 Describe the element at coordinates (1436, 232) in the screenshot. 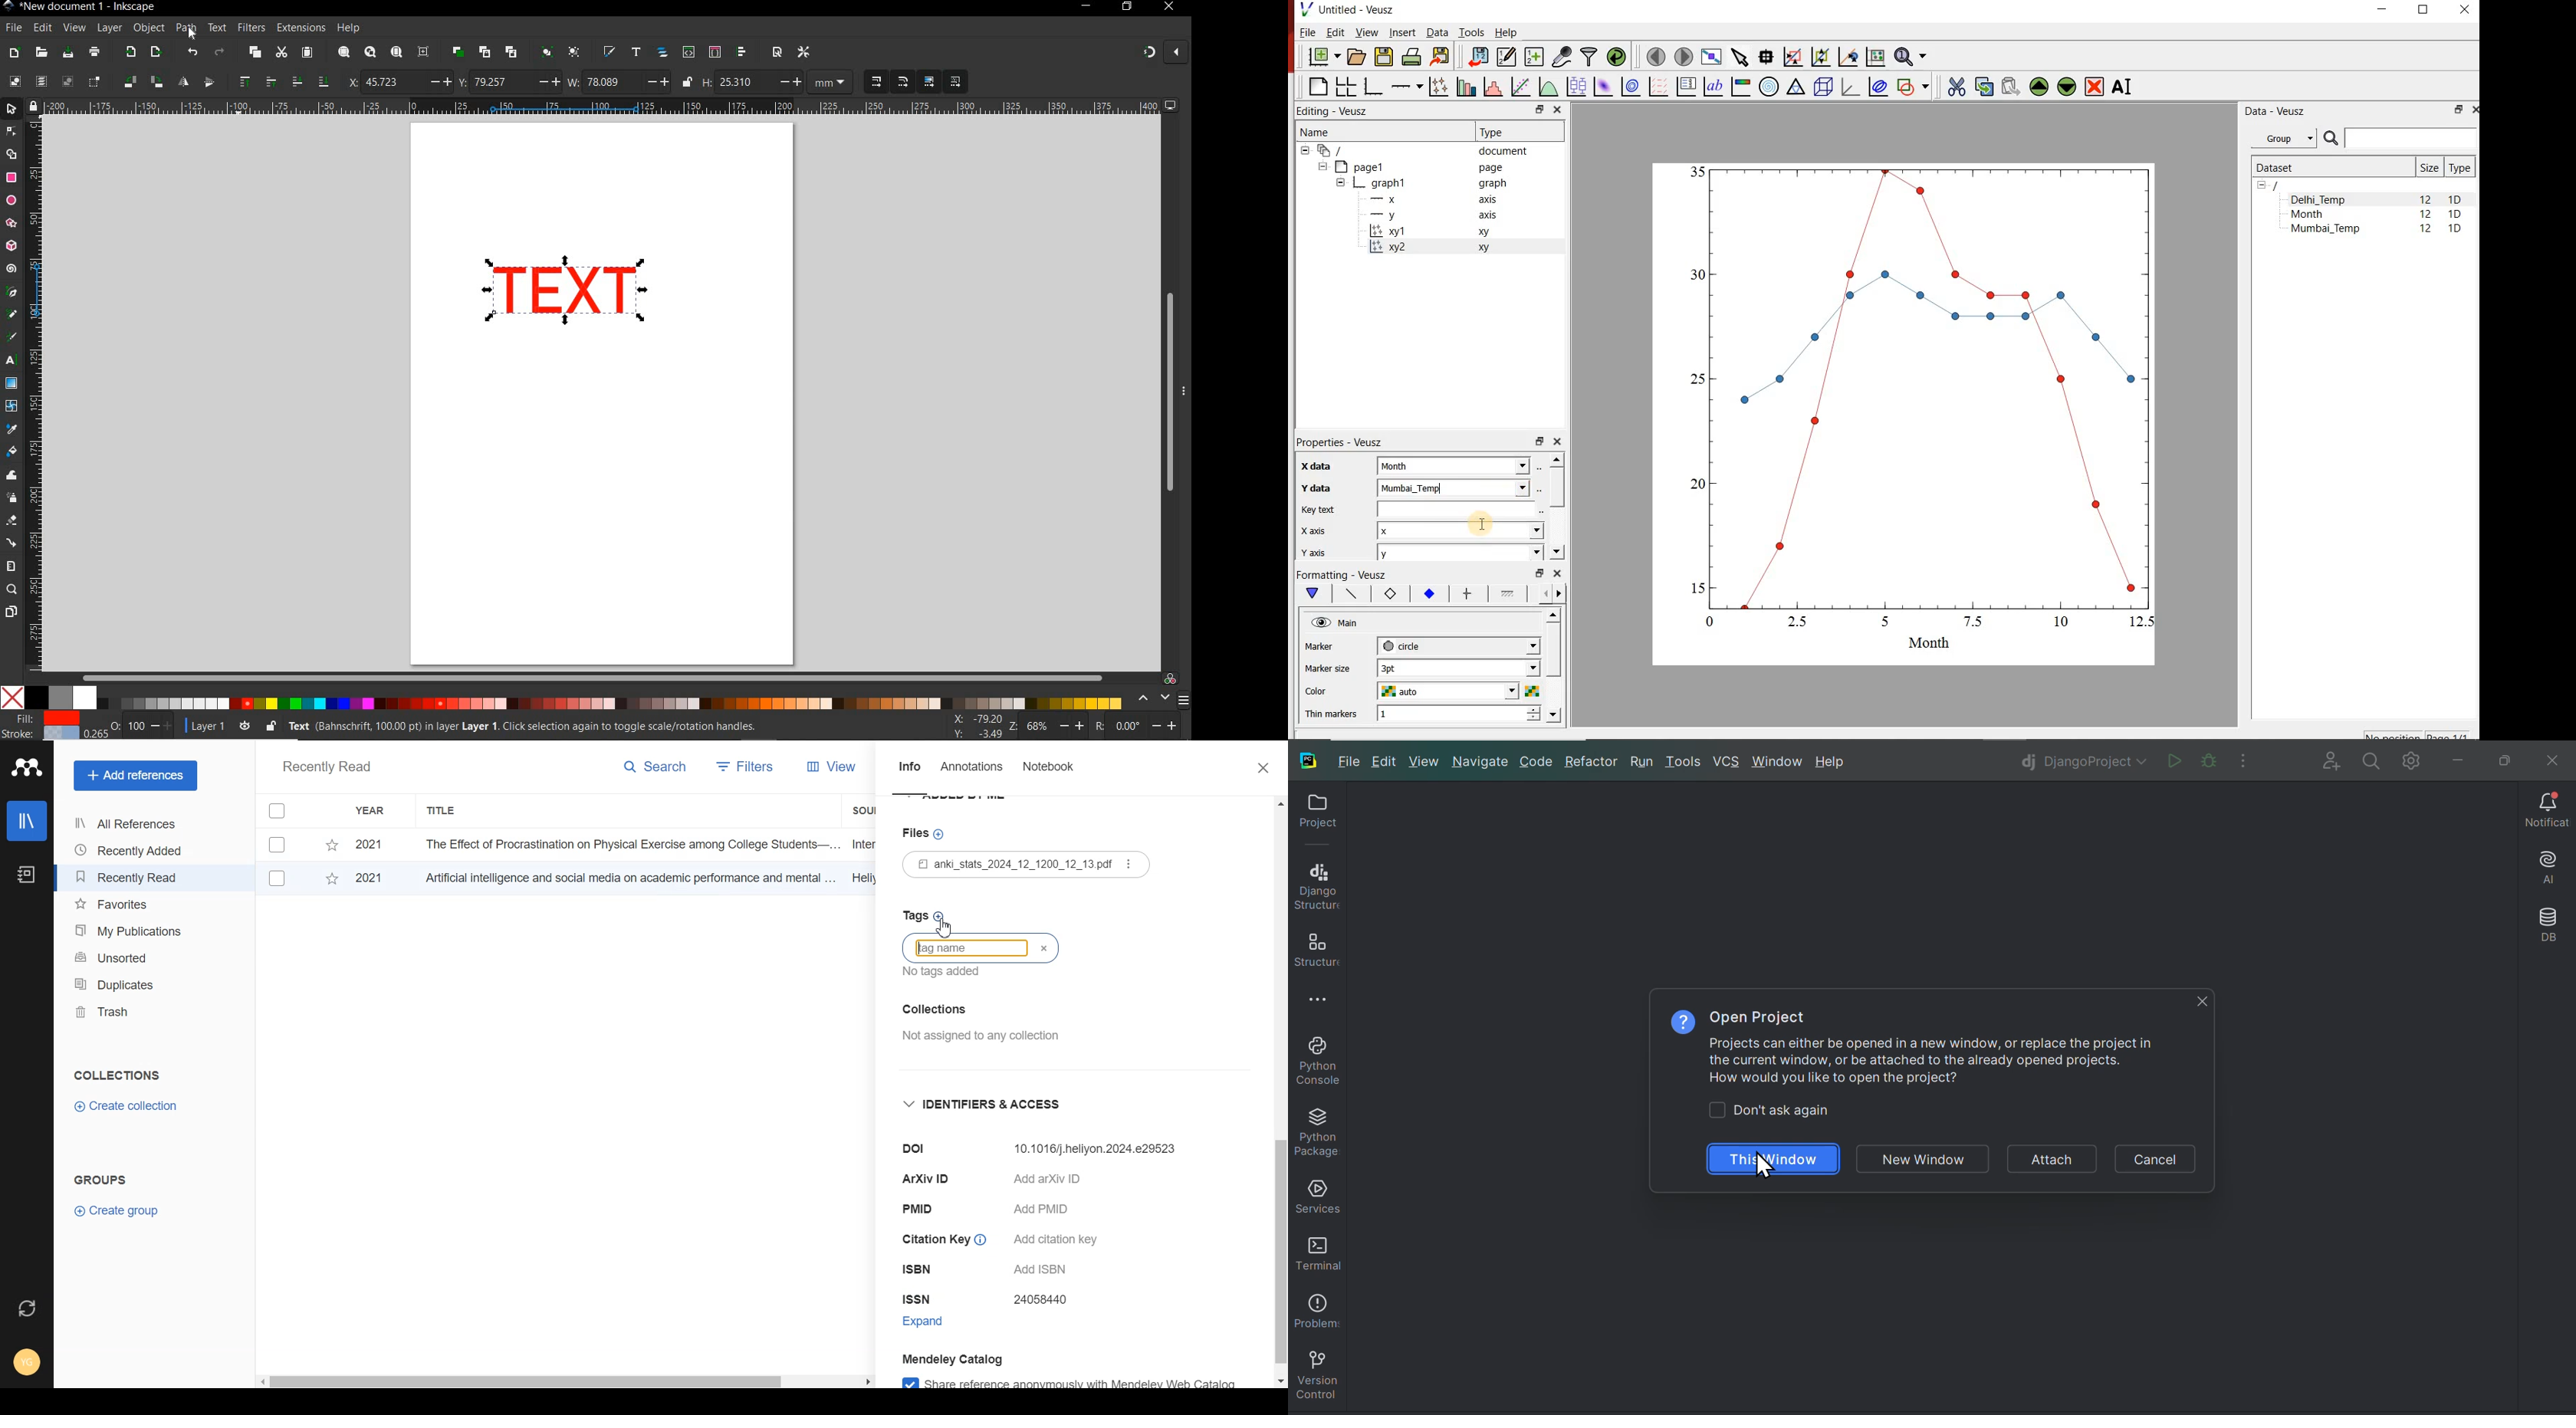

I see `xy1` at that location.